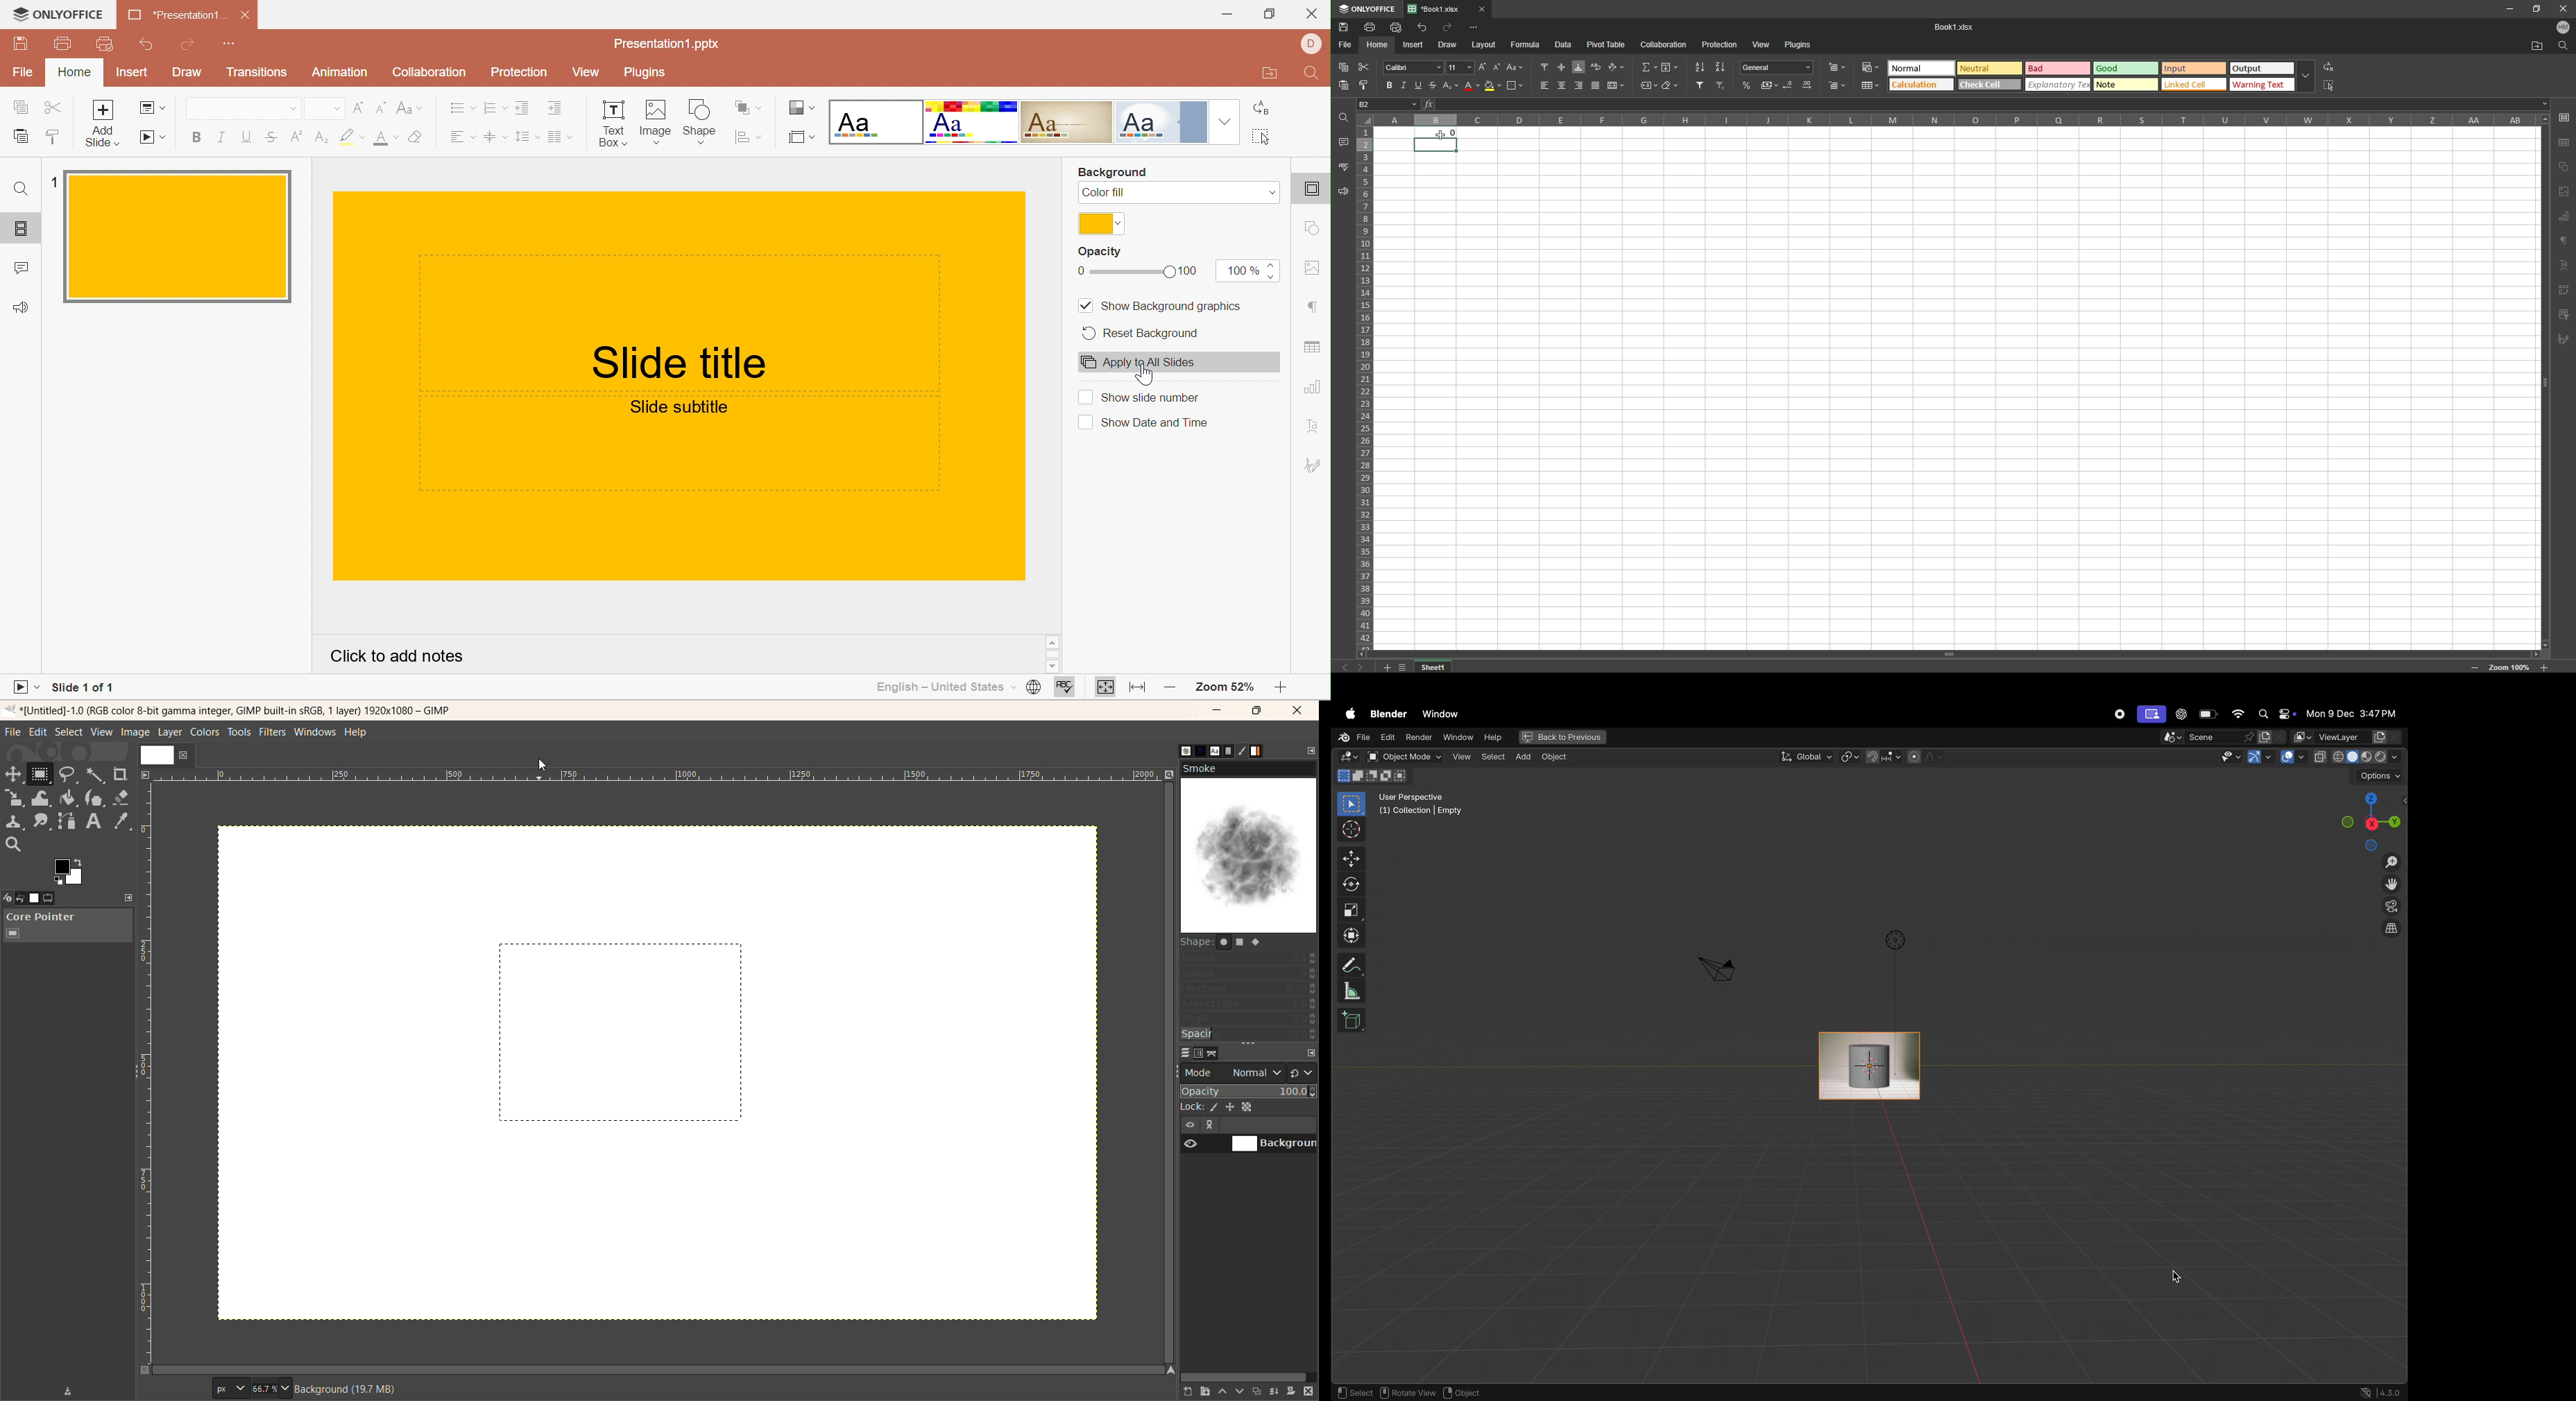 The image size is (2576, 1428). What do you see at coordinates (1422, 28) in the screenshot?
I see `undo` at bounding box center [1422, 28].